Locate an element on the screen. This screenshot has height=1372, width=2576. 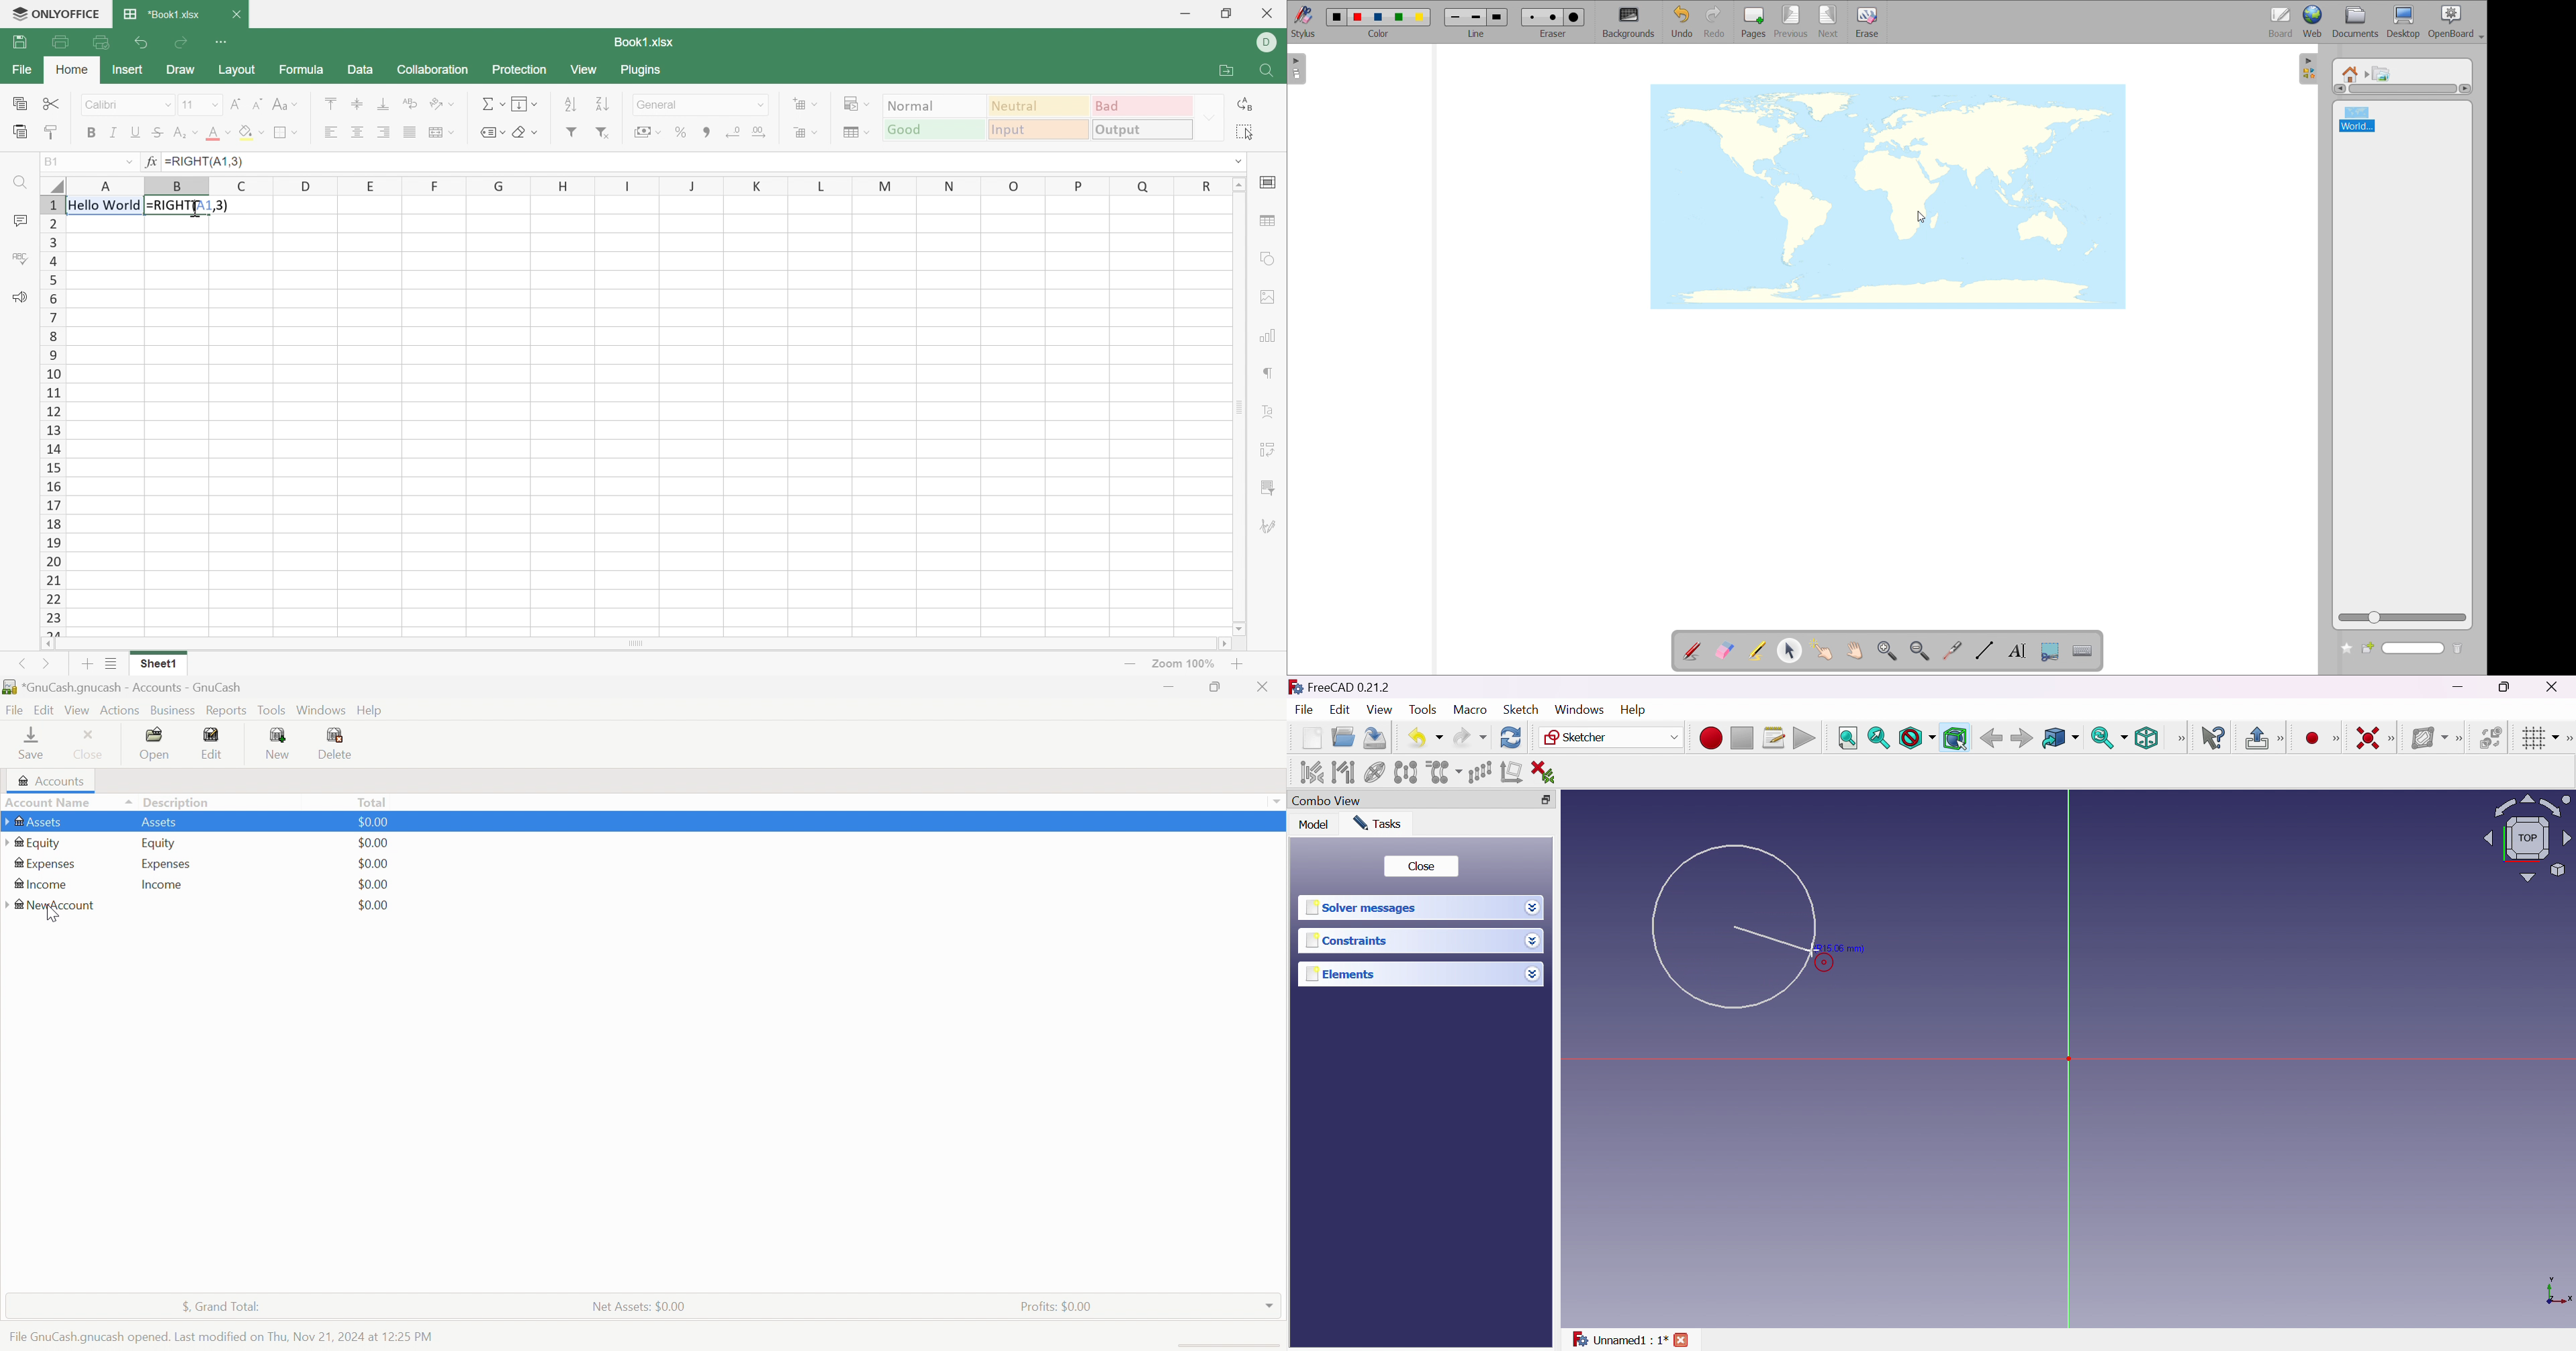
What's this? is located at coordinates (2215, 738).